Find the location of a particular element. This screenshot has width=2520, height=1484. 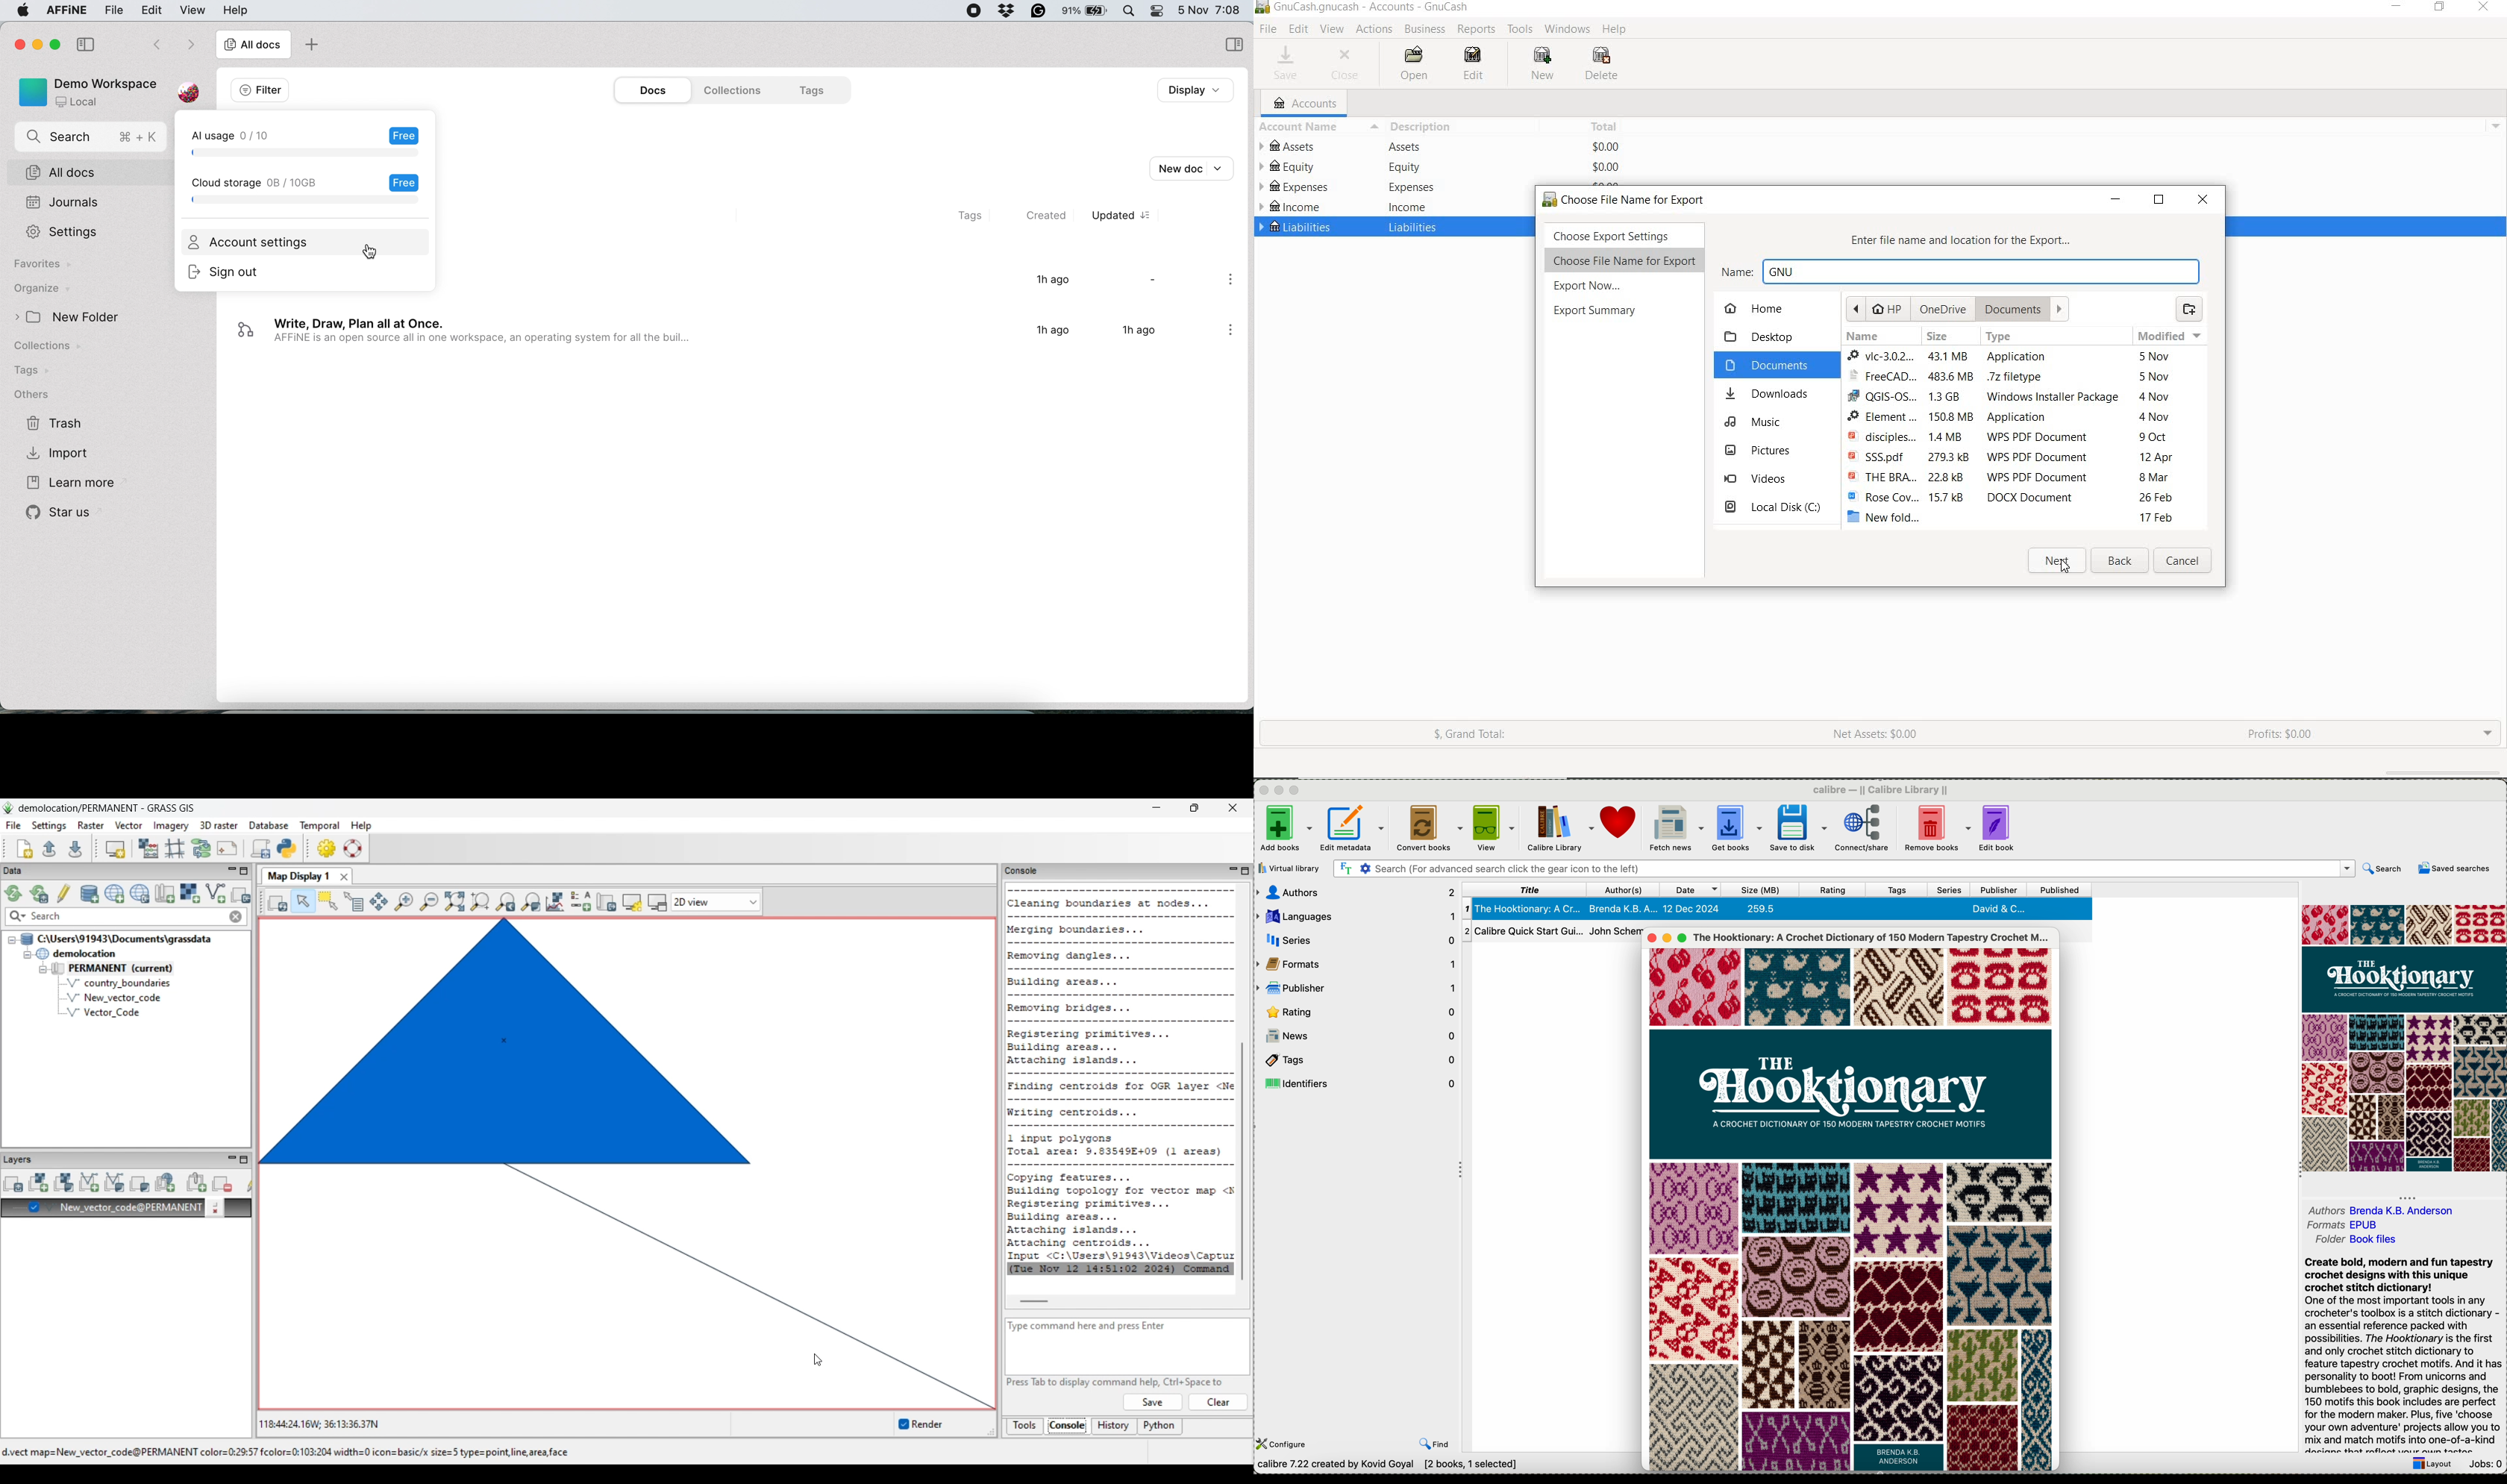

documents is located at coordinates (1772, 366).